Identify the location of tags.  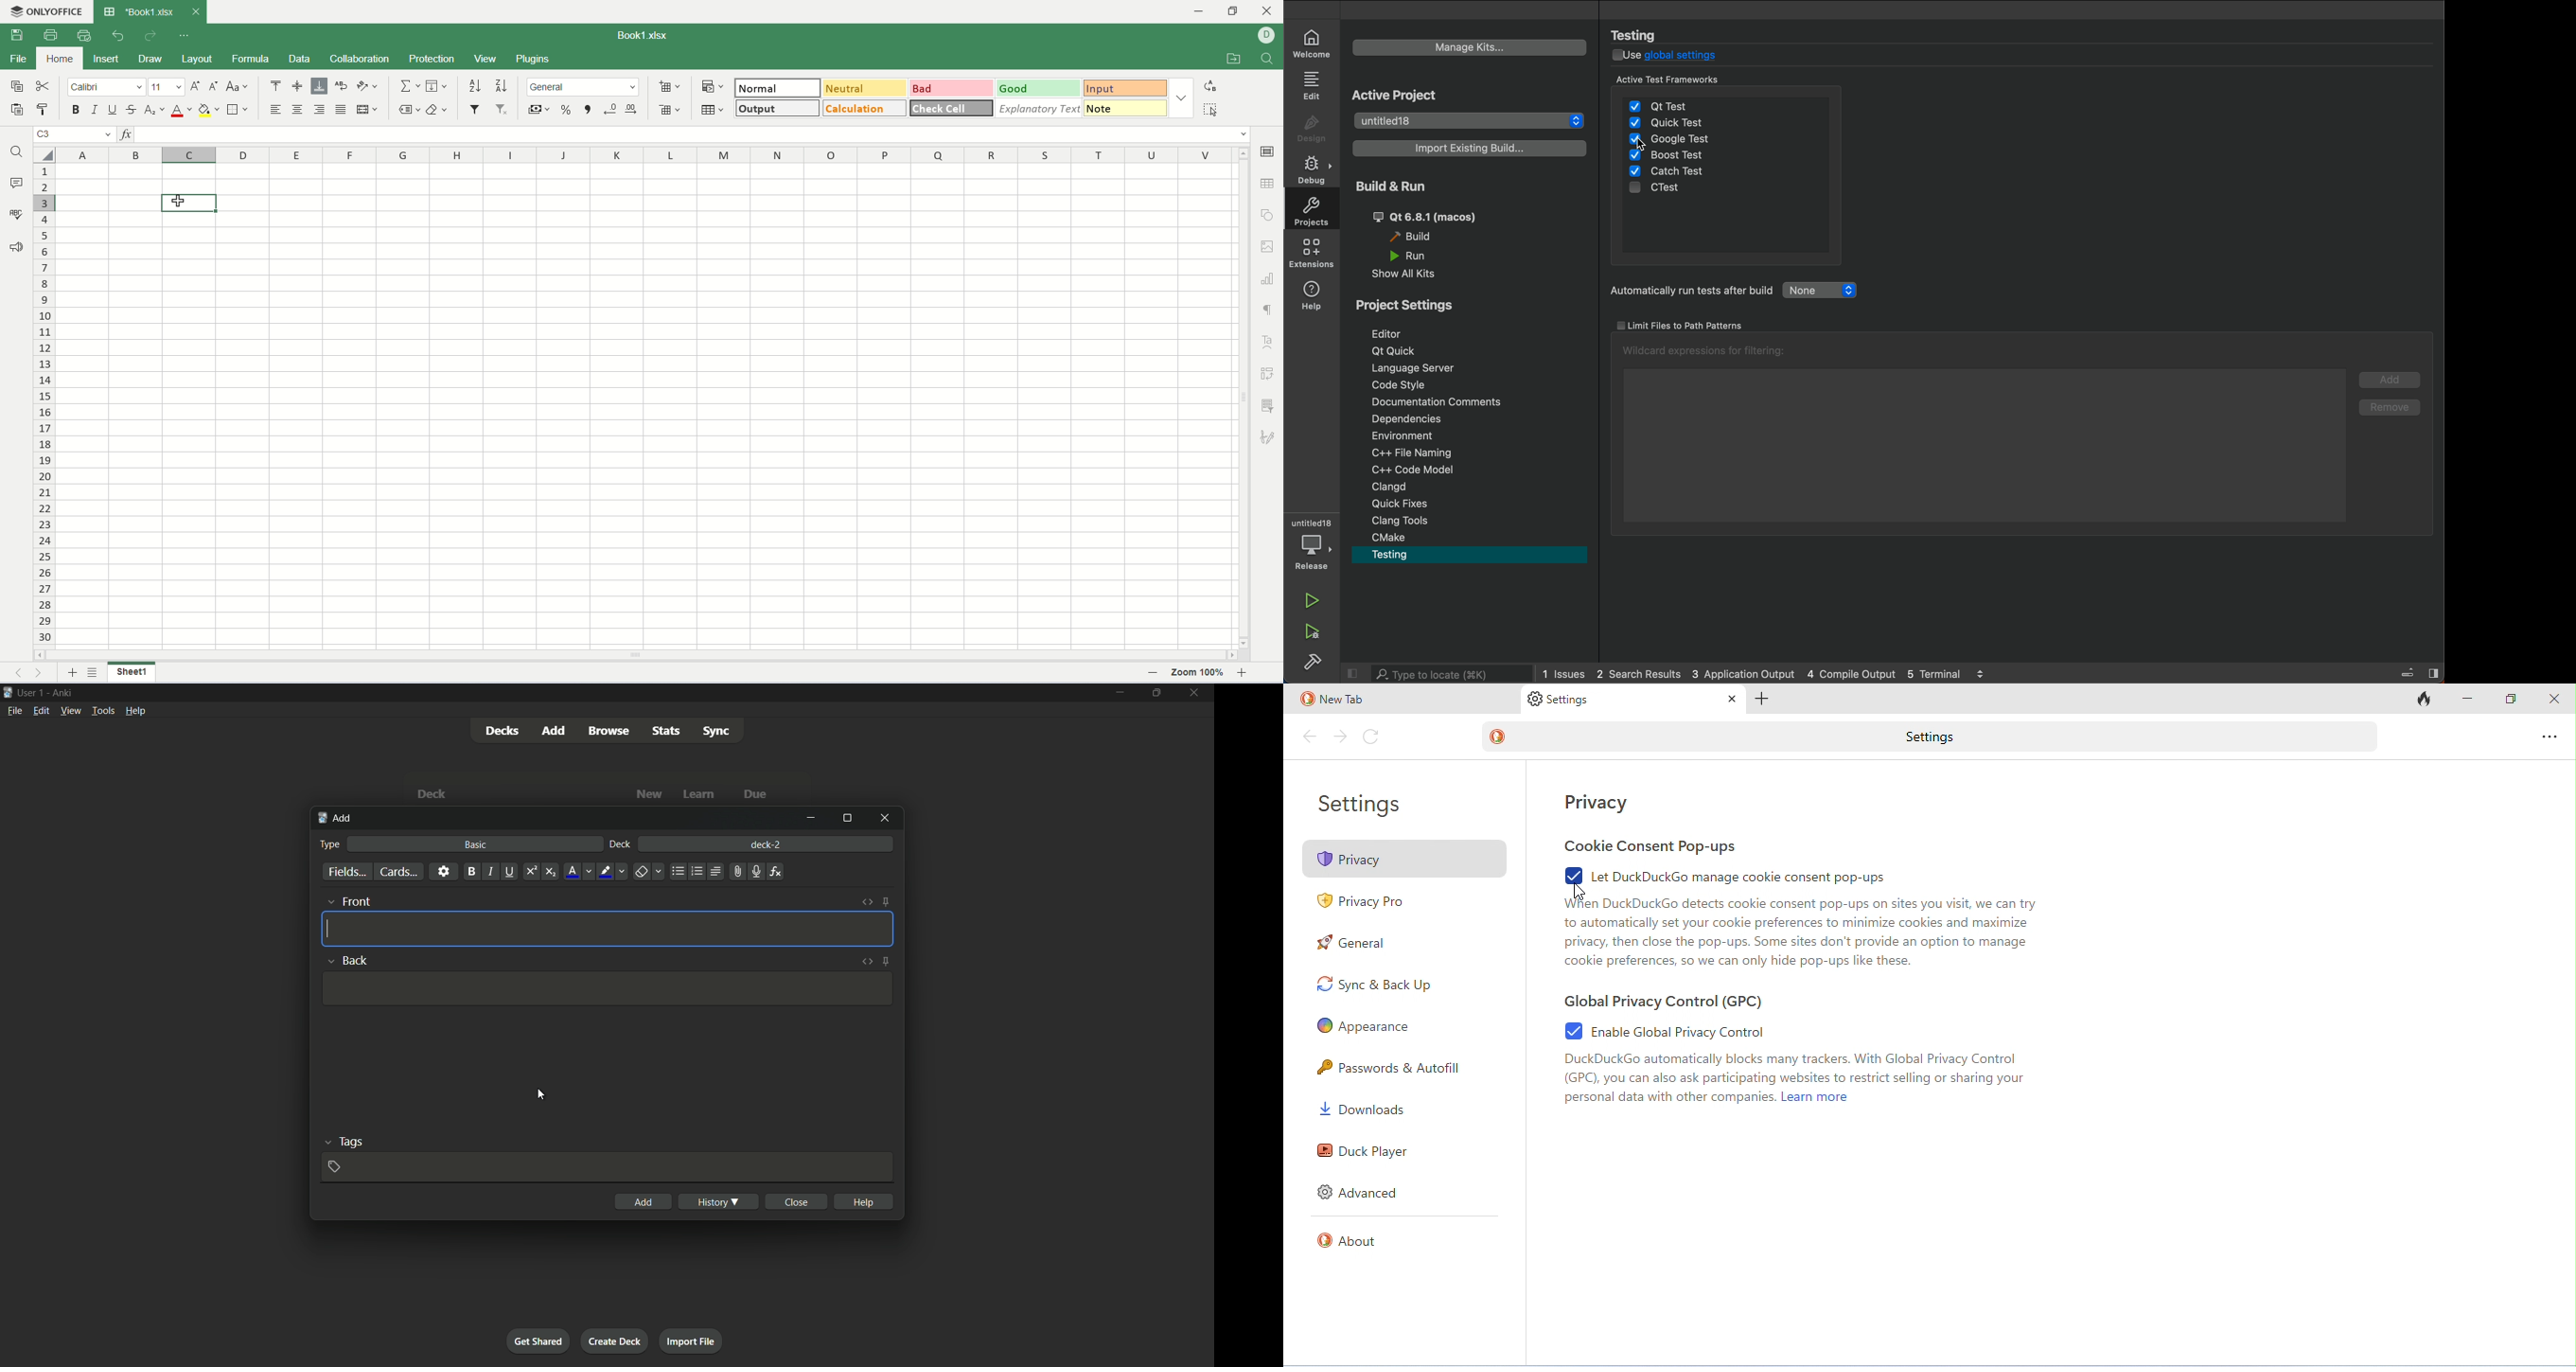
(342, 1142).